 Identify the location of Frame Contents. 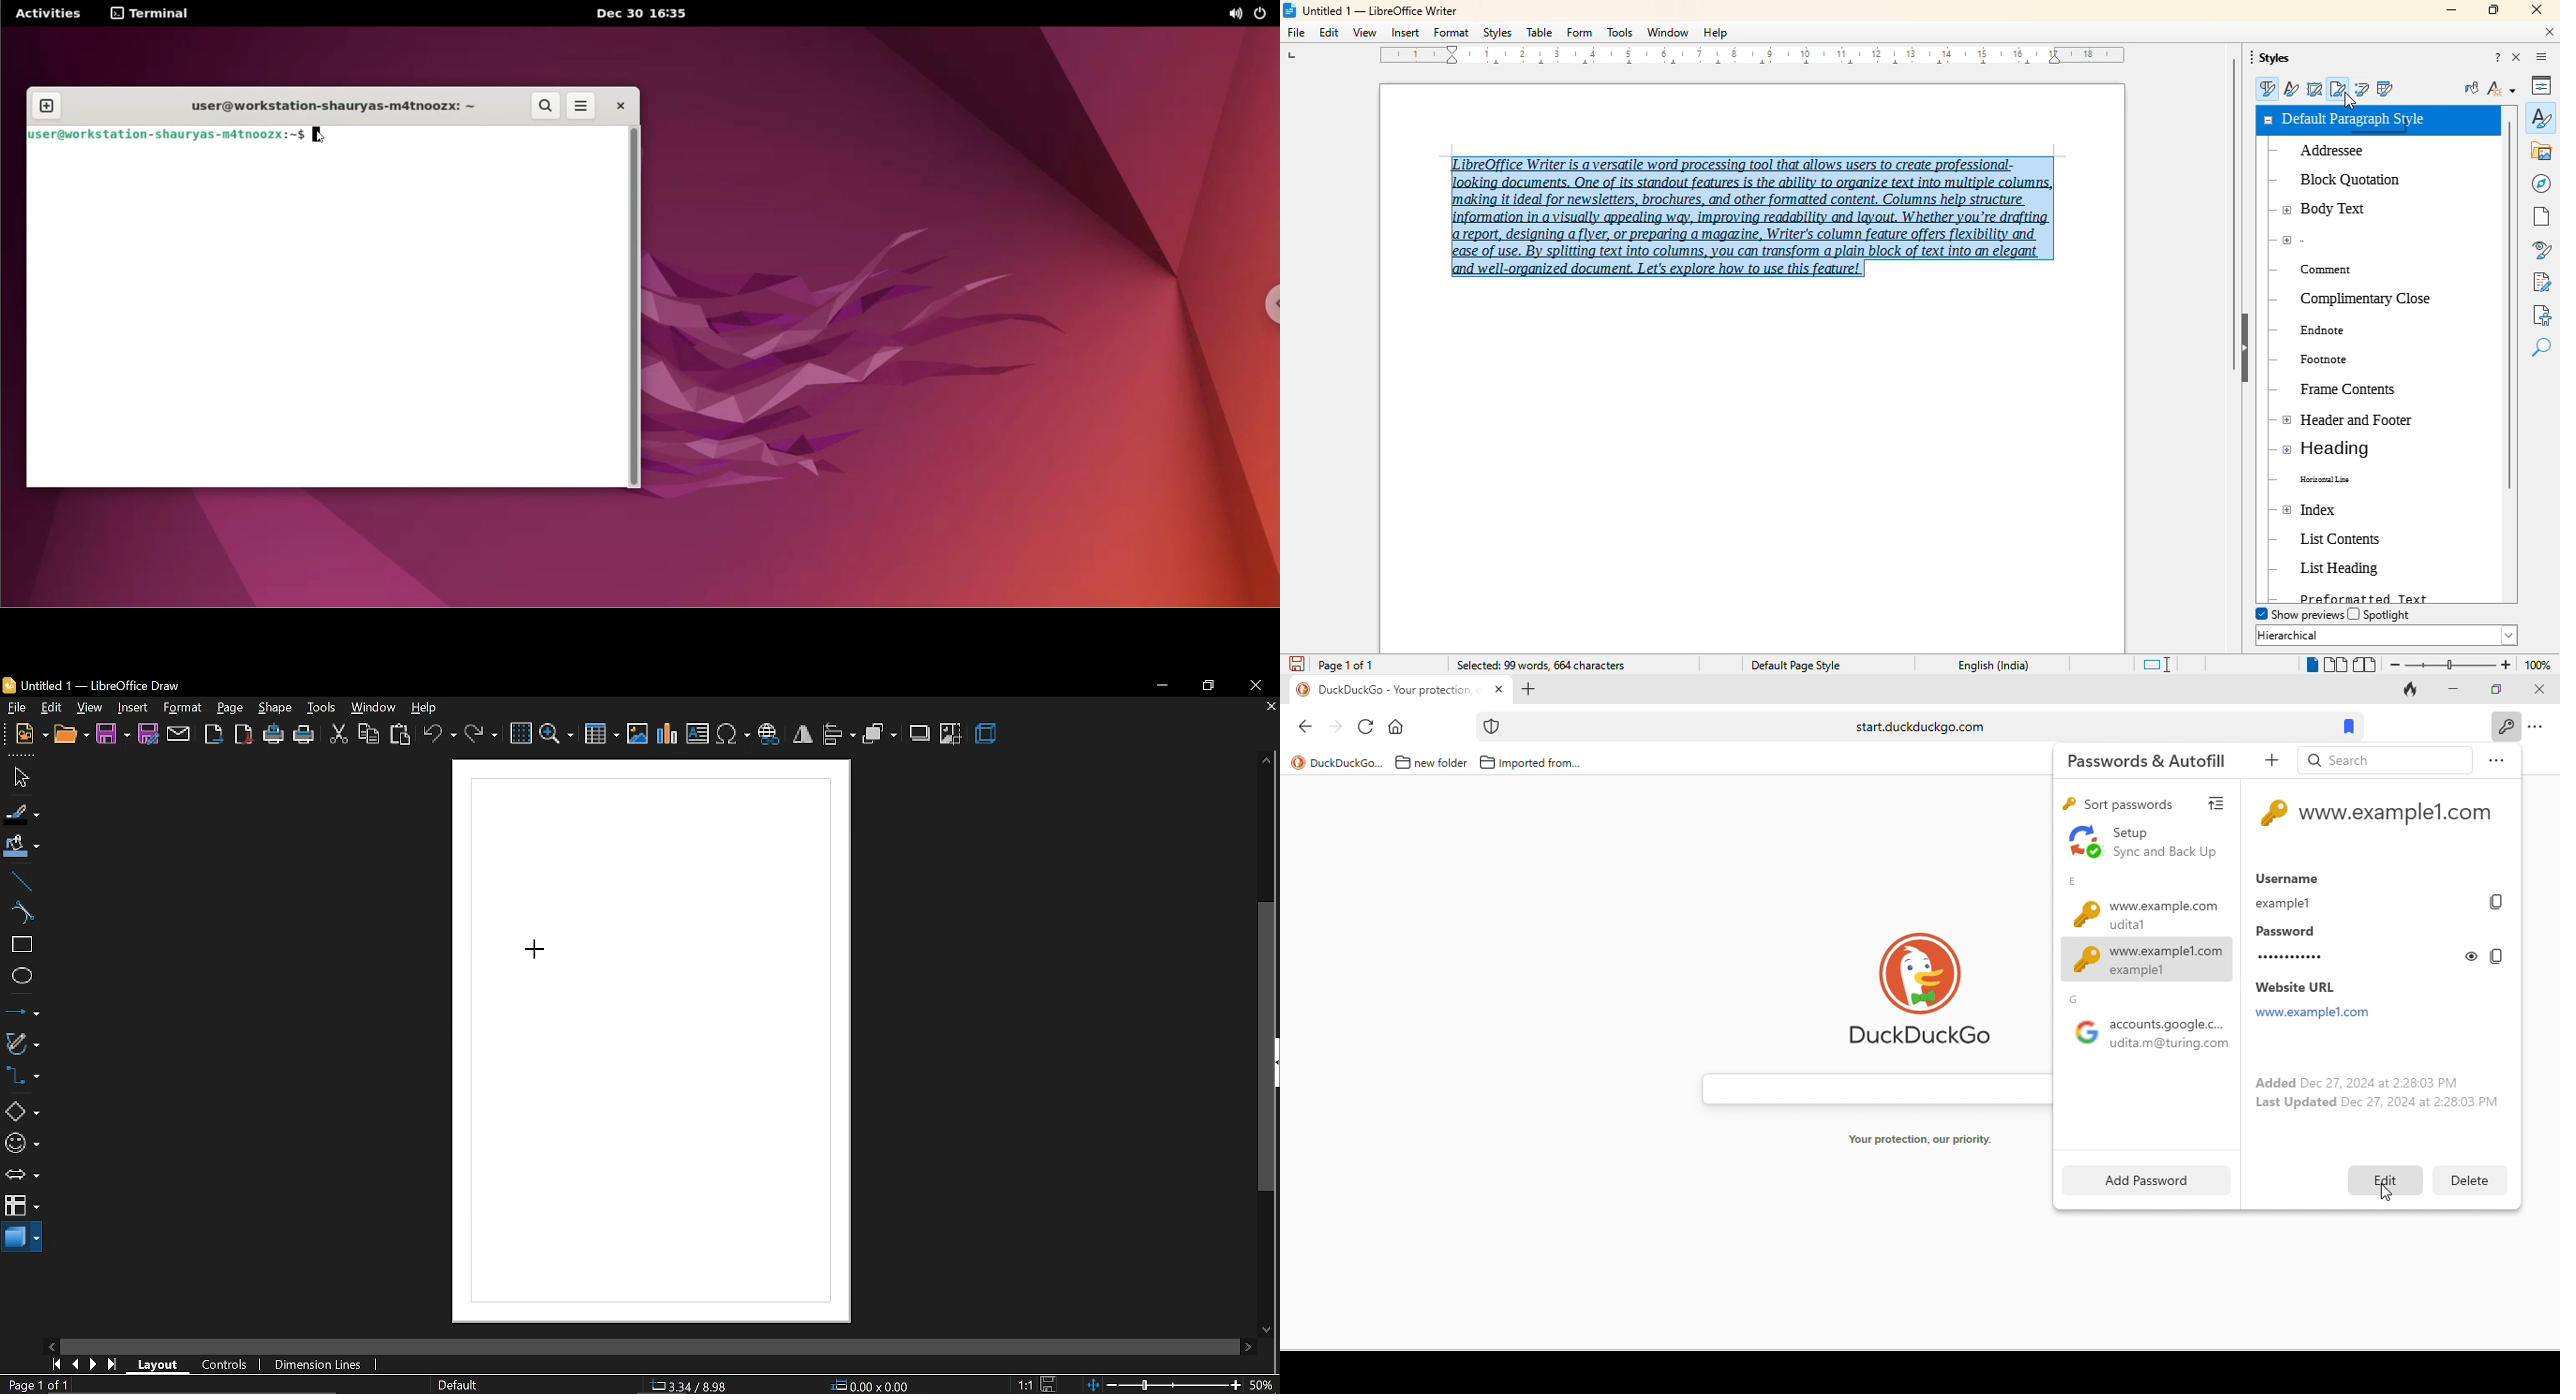
(2337, 387).